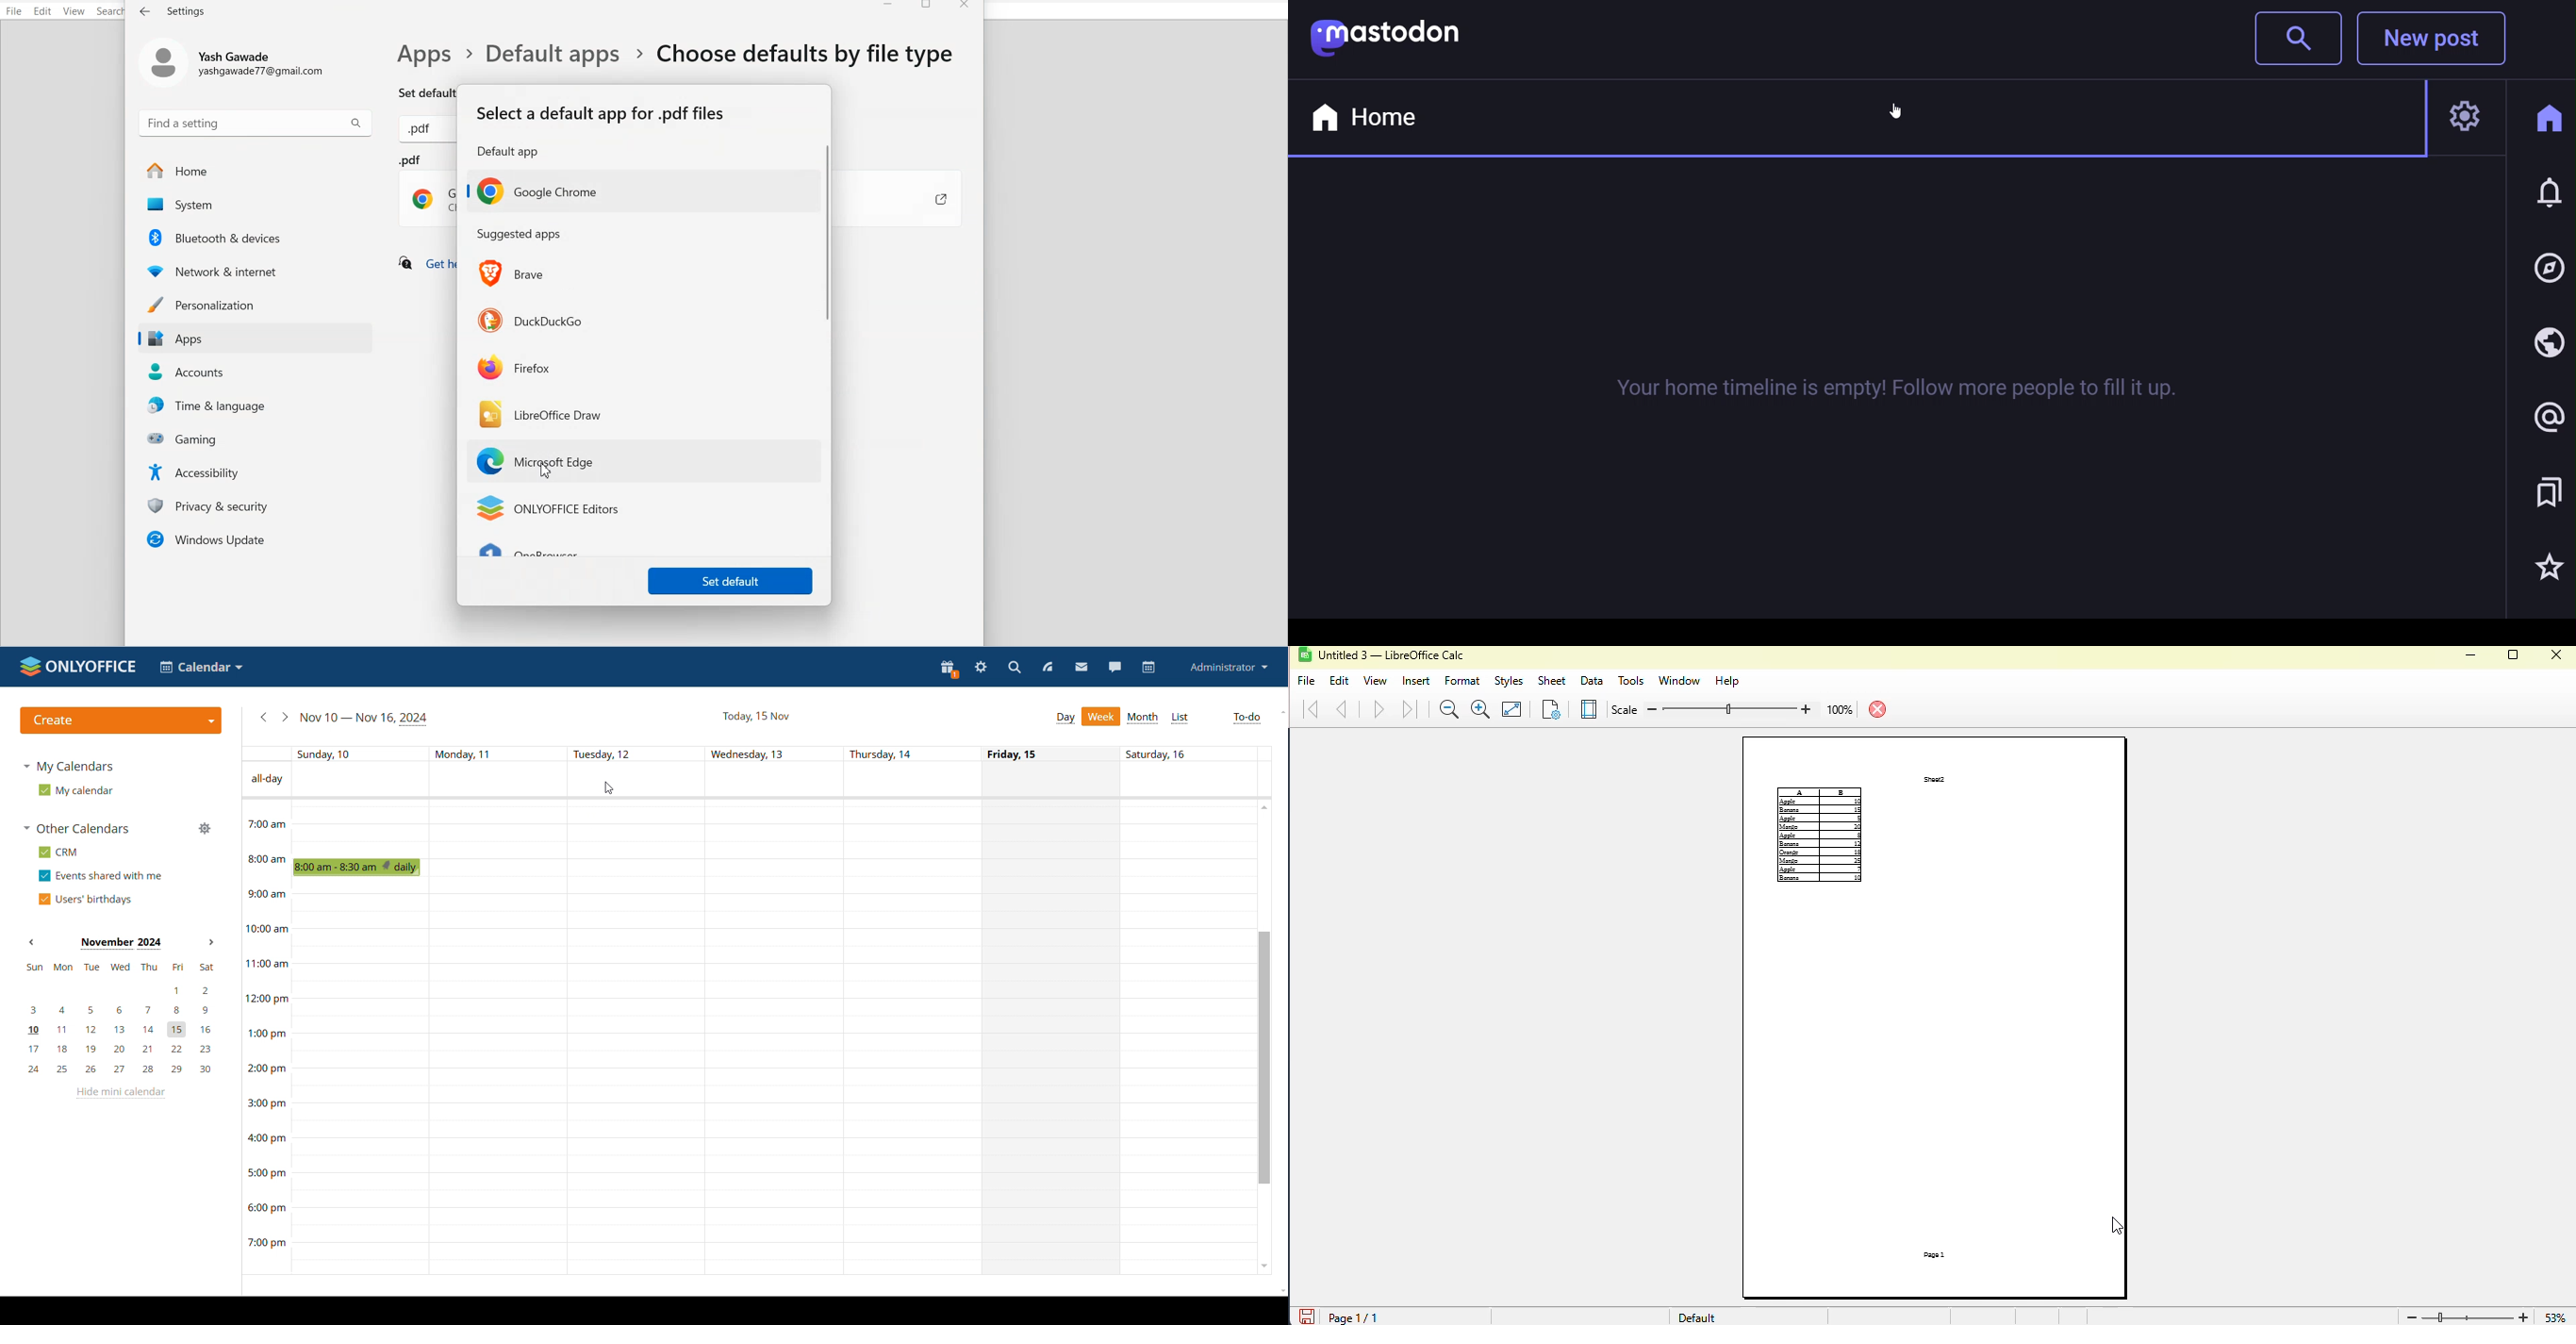 The width and height of the screenshot is (2576, 1344). I want to click on Default, so click(1692, 1317).